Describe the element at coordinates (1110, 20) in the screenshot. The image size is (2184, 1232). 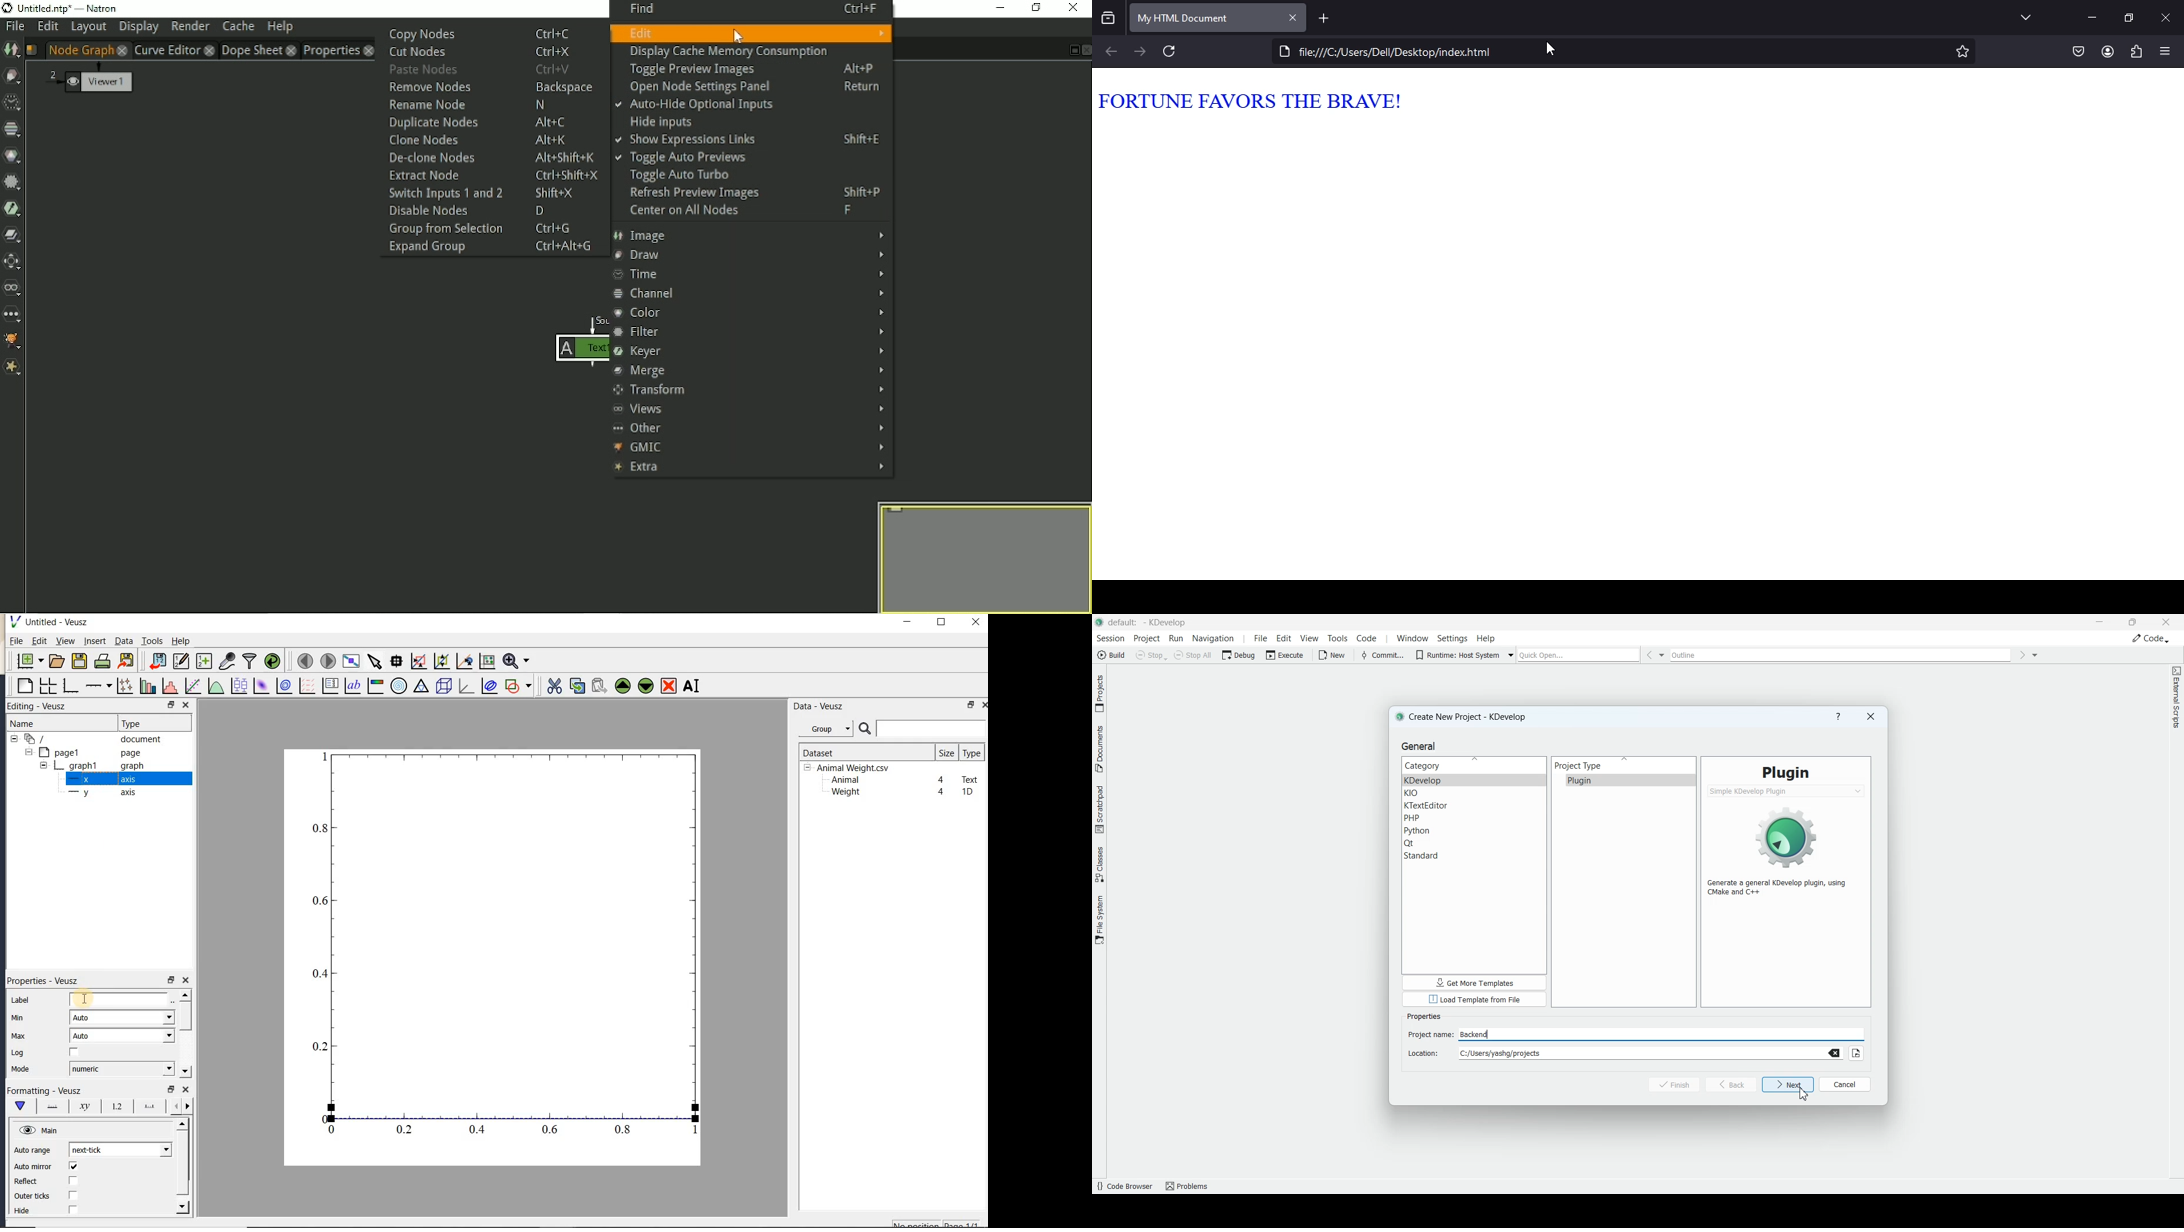
I see `show all recent windows and tabs` at that location.